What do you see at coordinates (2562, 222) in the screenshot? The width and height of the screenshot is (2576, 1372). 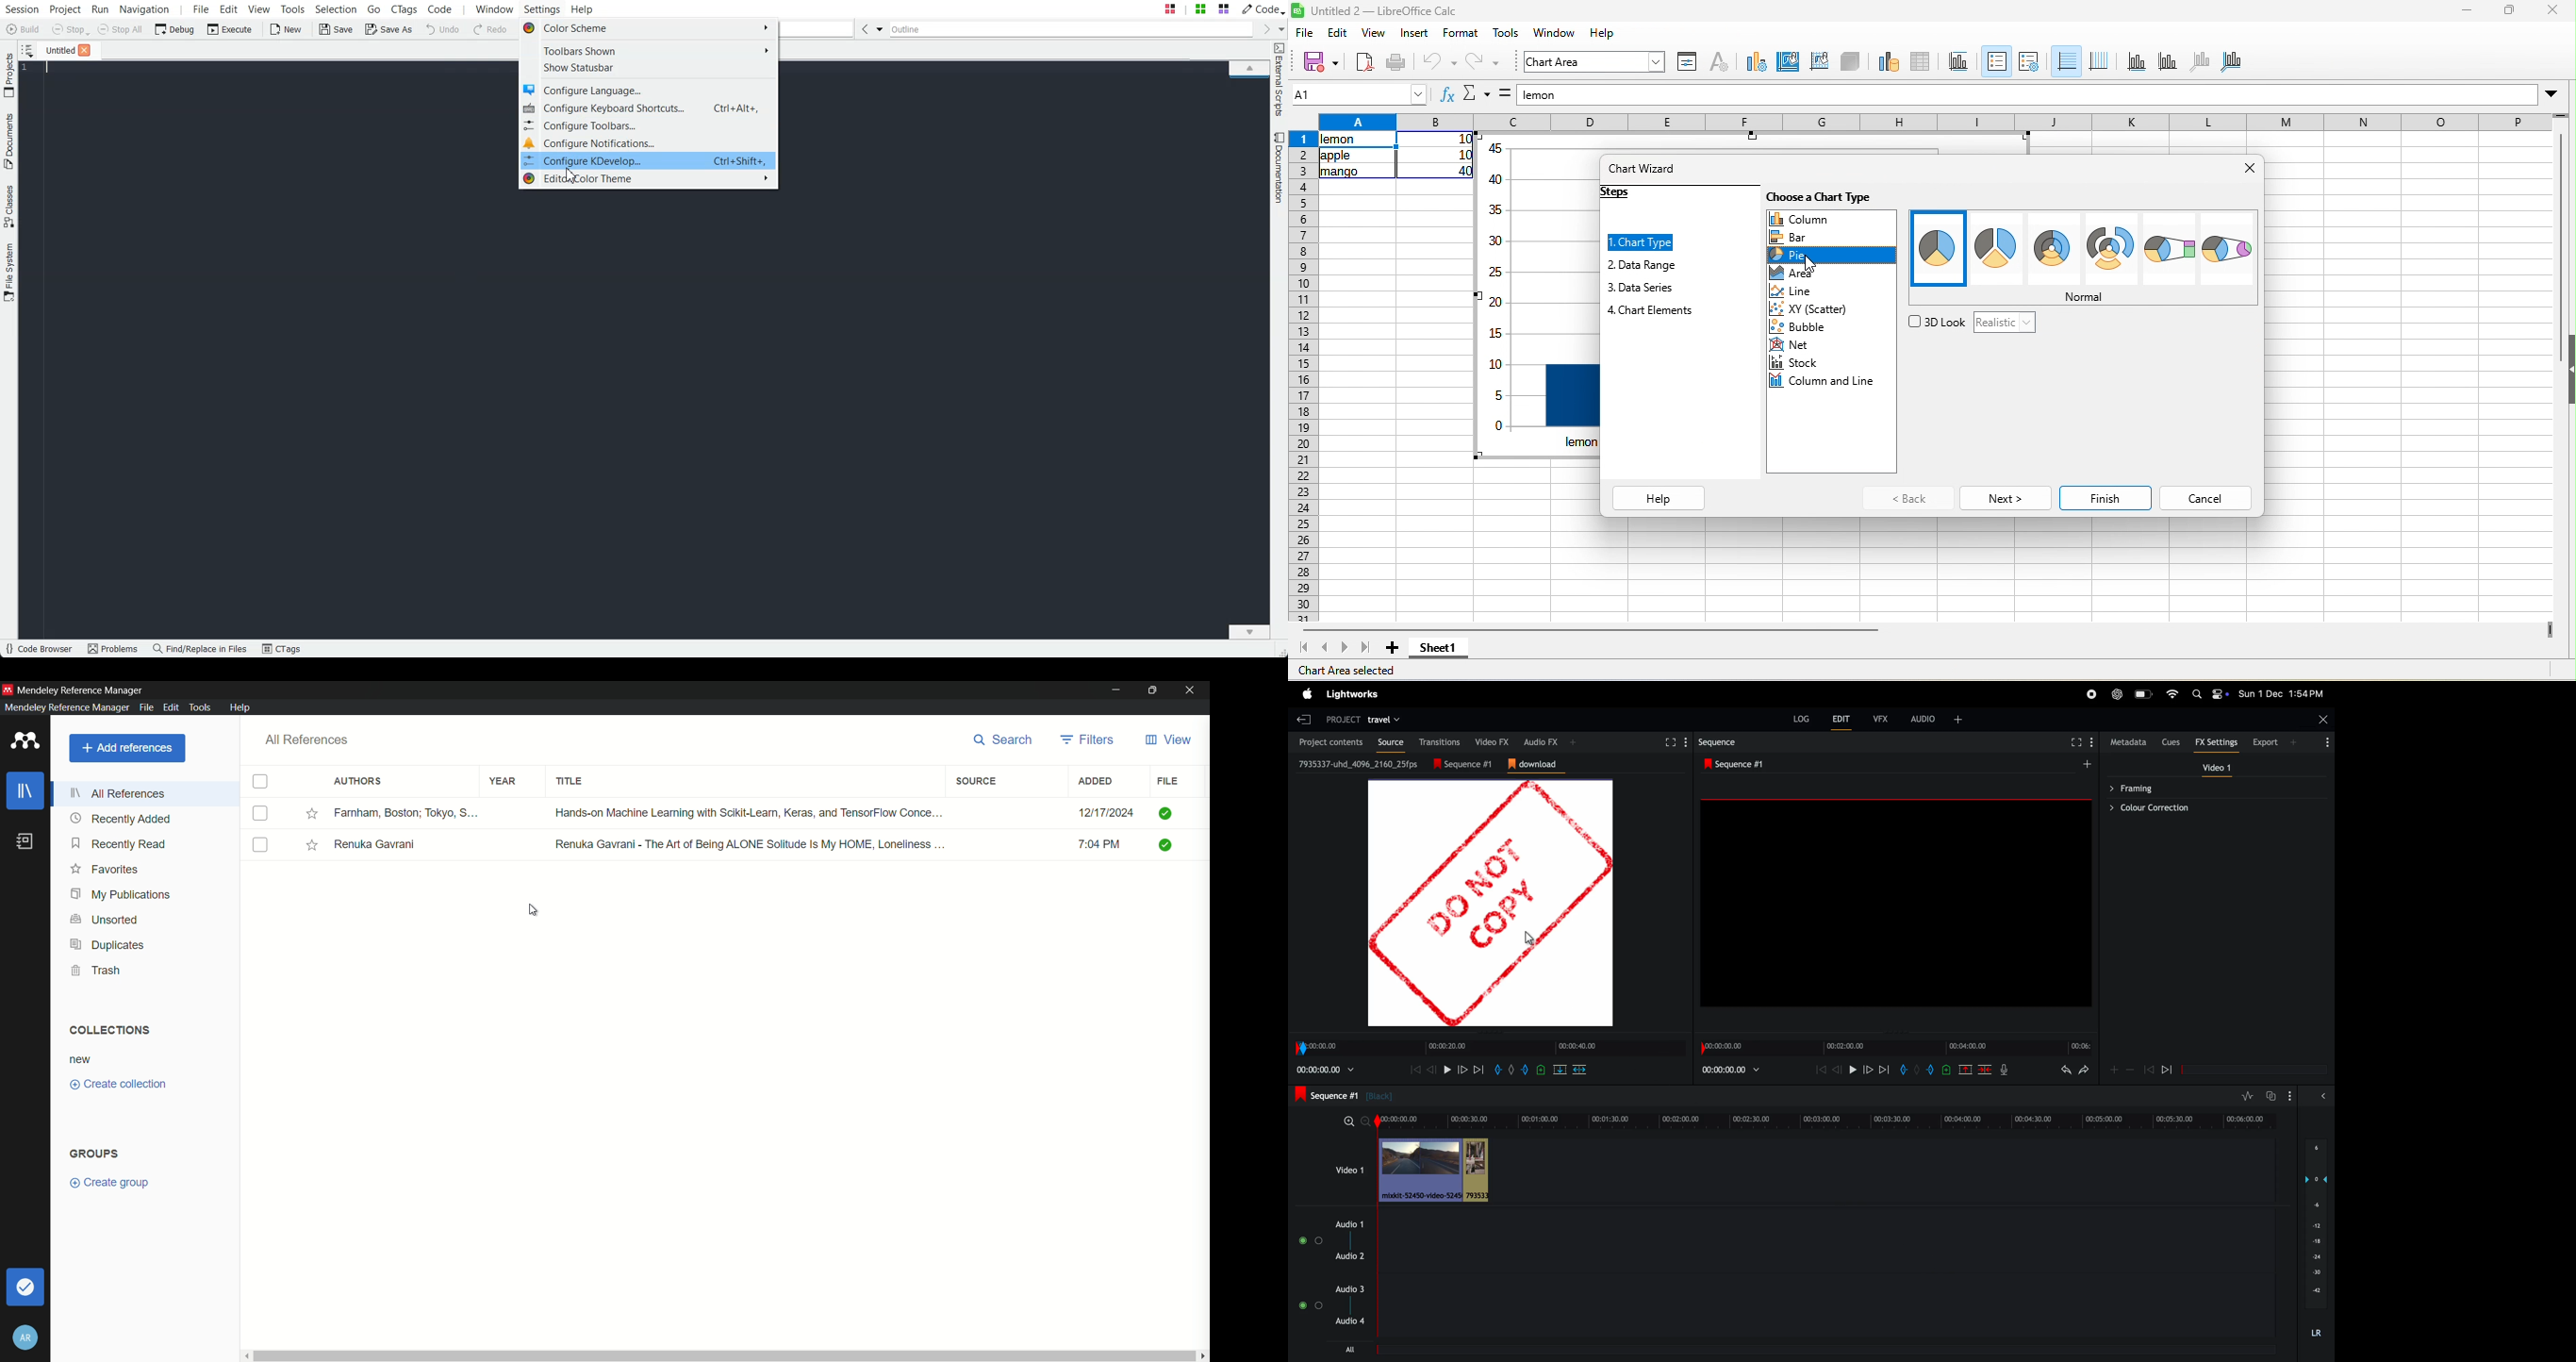 I see `vertical scroll bar` at bounding box center [2562, 222].